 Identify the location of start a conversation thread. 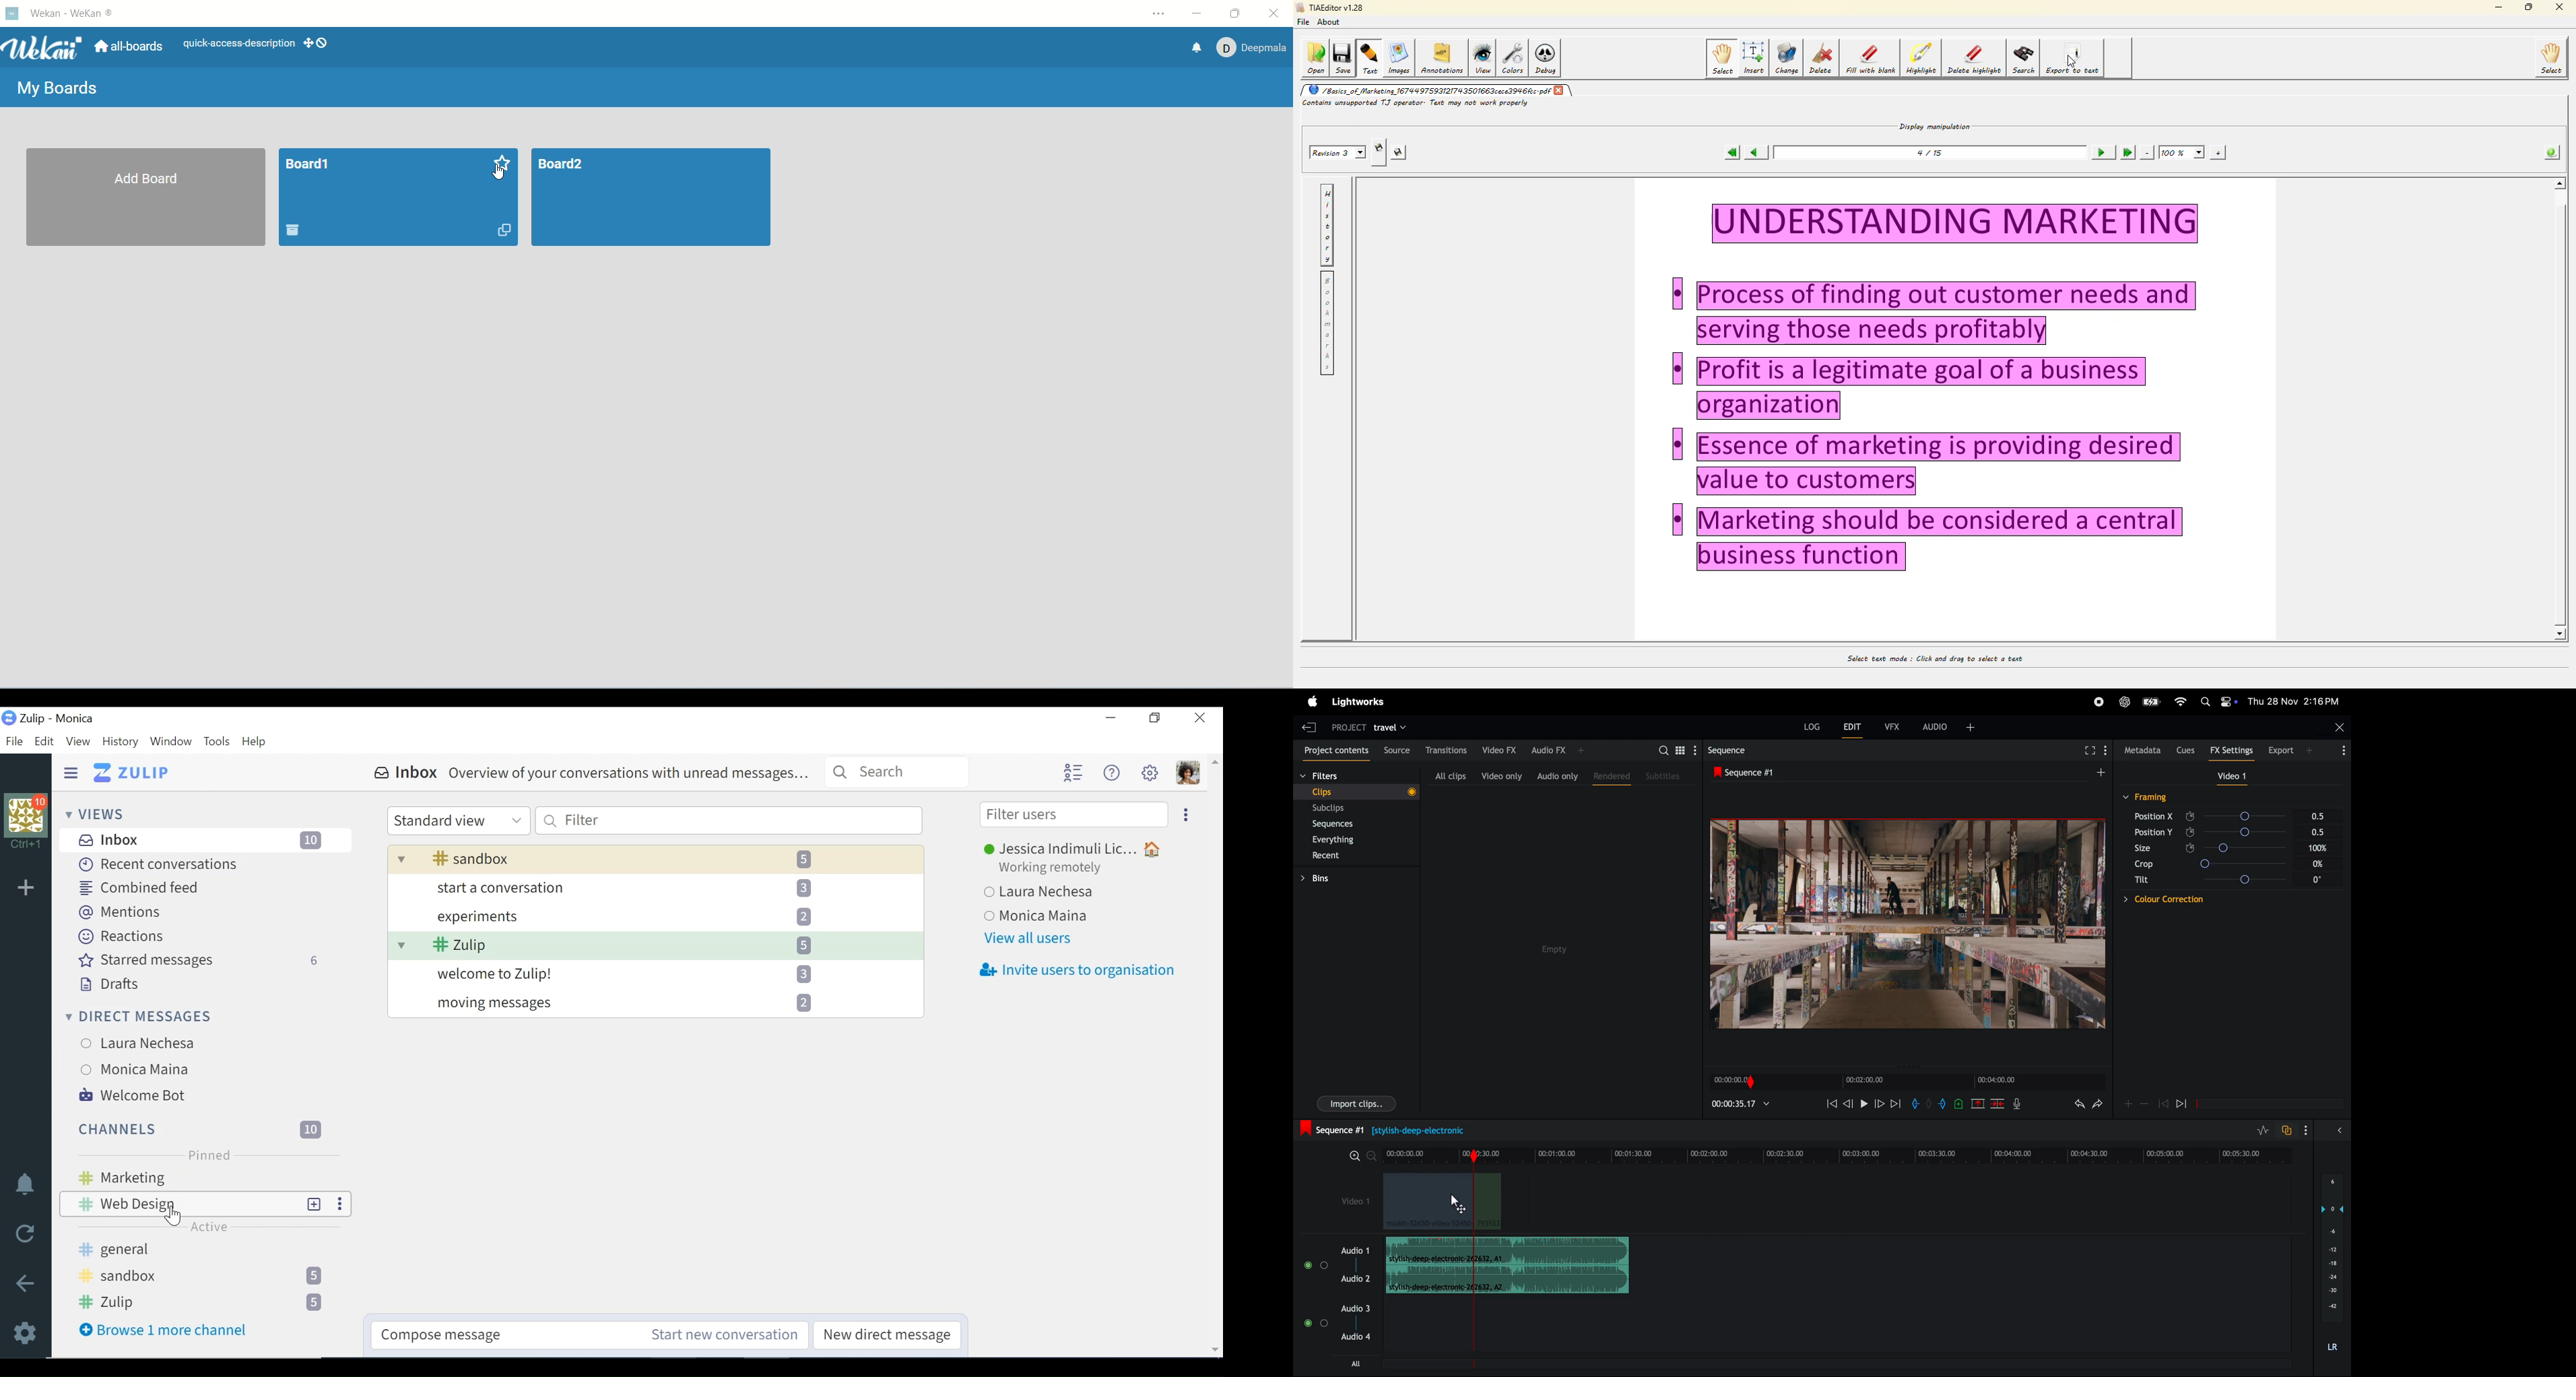
(643, 887).